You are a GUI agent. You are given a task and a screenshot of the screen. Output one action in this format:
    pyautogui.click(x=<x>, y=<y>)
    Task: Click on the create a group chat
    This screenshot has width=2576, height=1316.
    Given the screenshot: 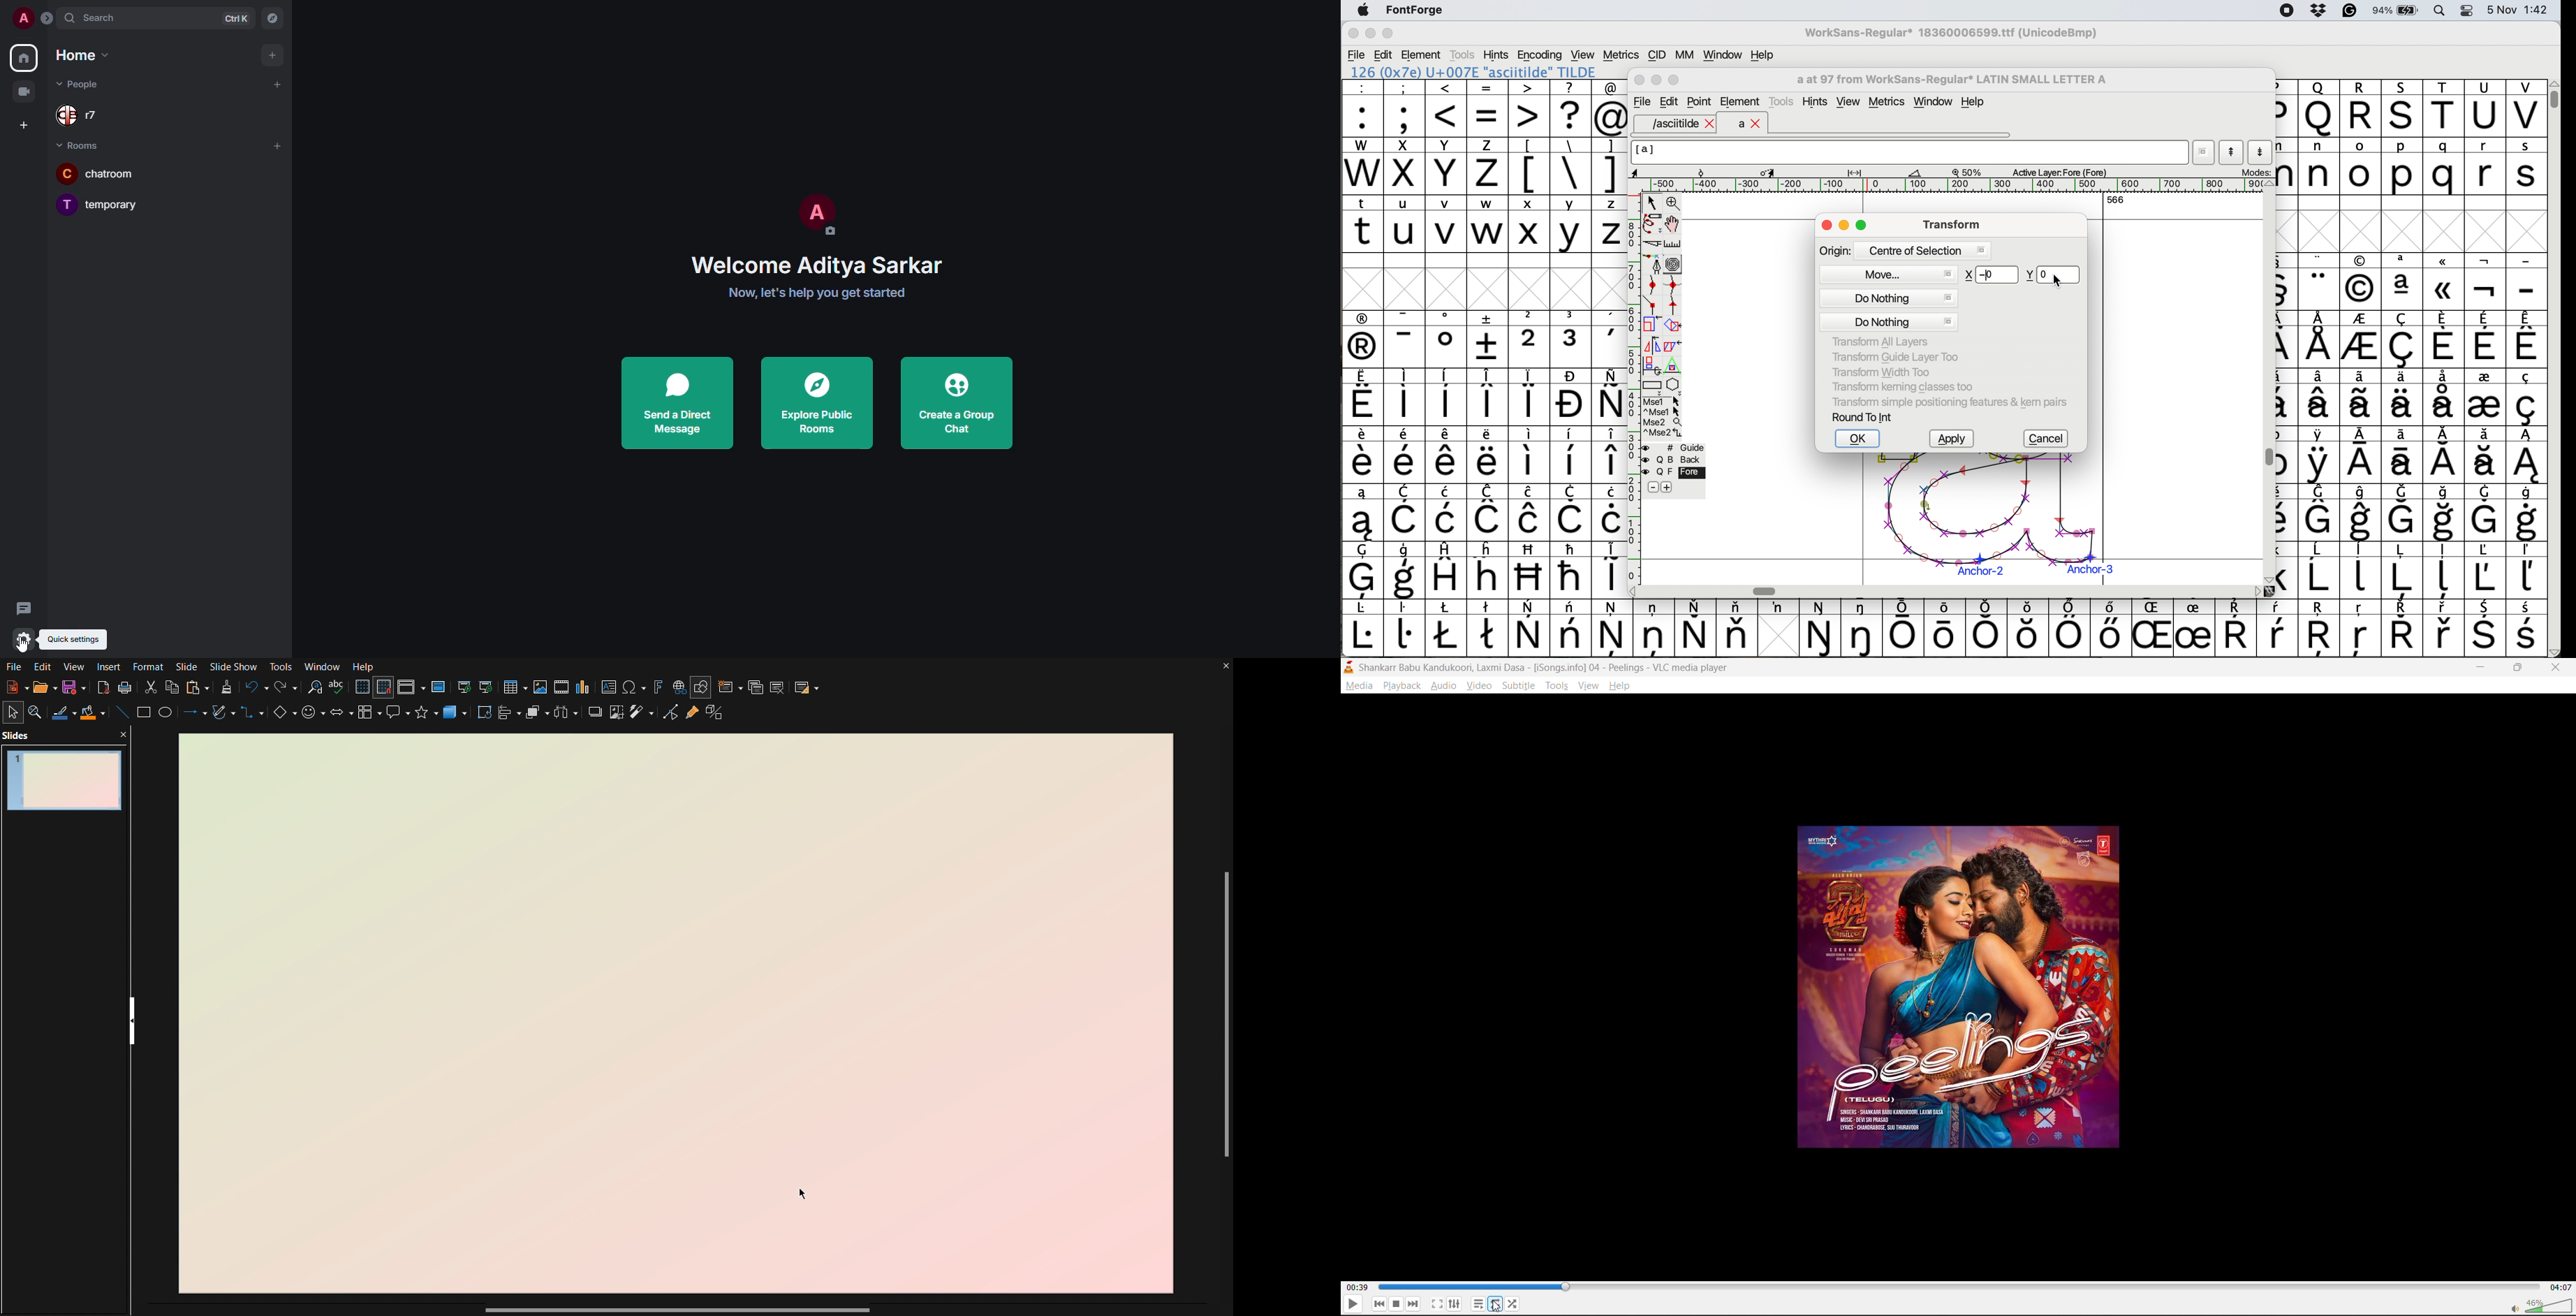 What is the action you would take?
    pyautogui.click(x=957, y=403)
    